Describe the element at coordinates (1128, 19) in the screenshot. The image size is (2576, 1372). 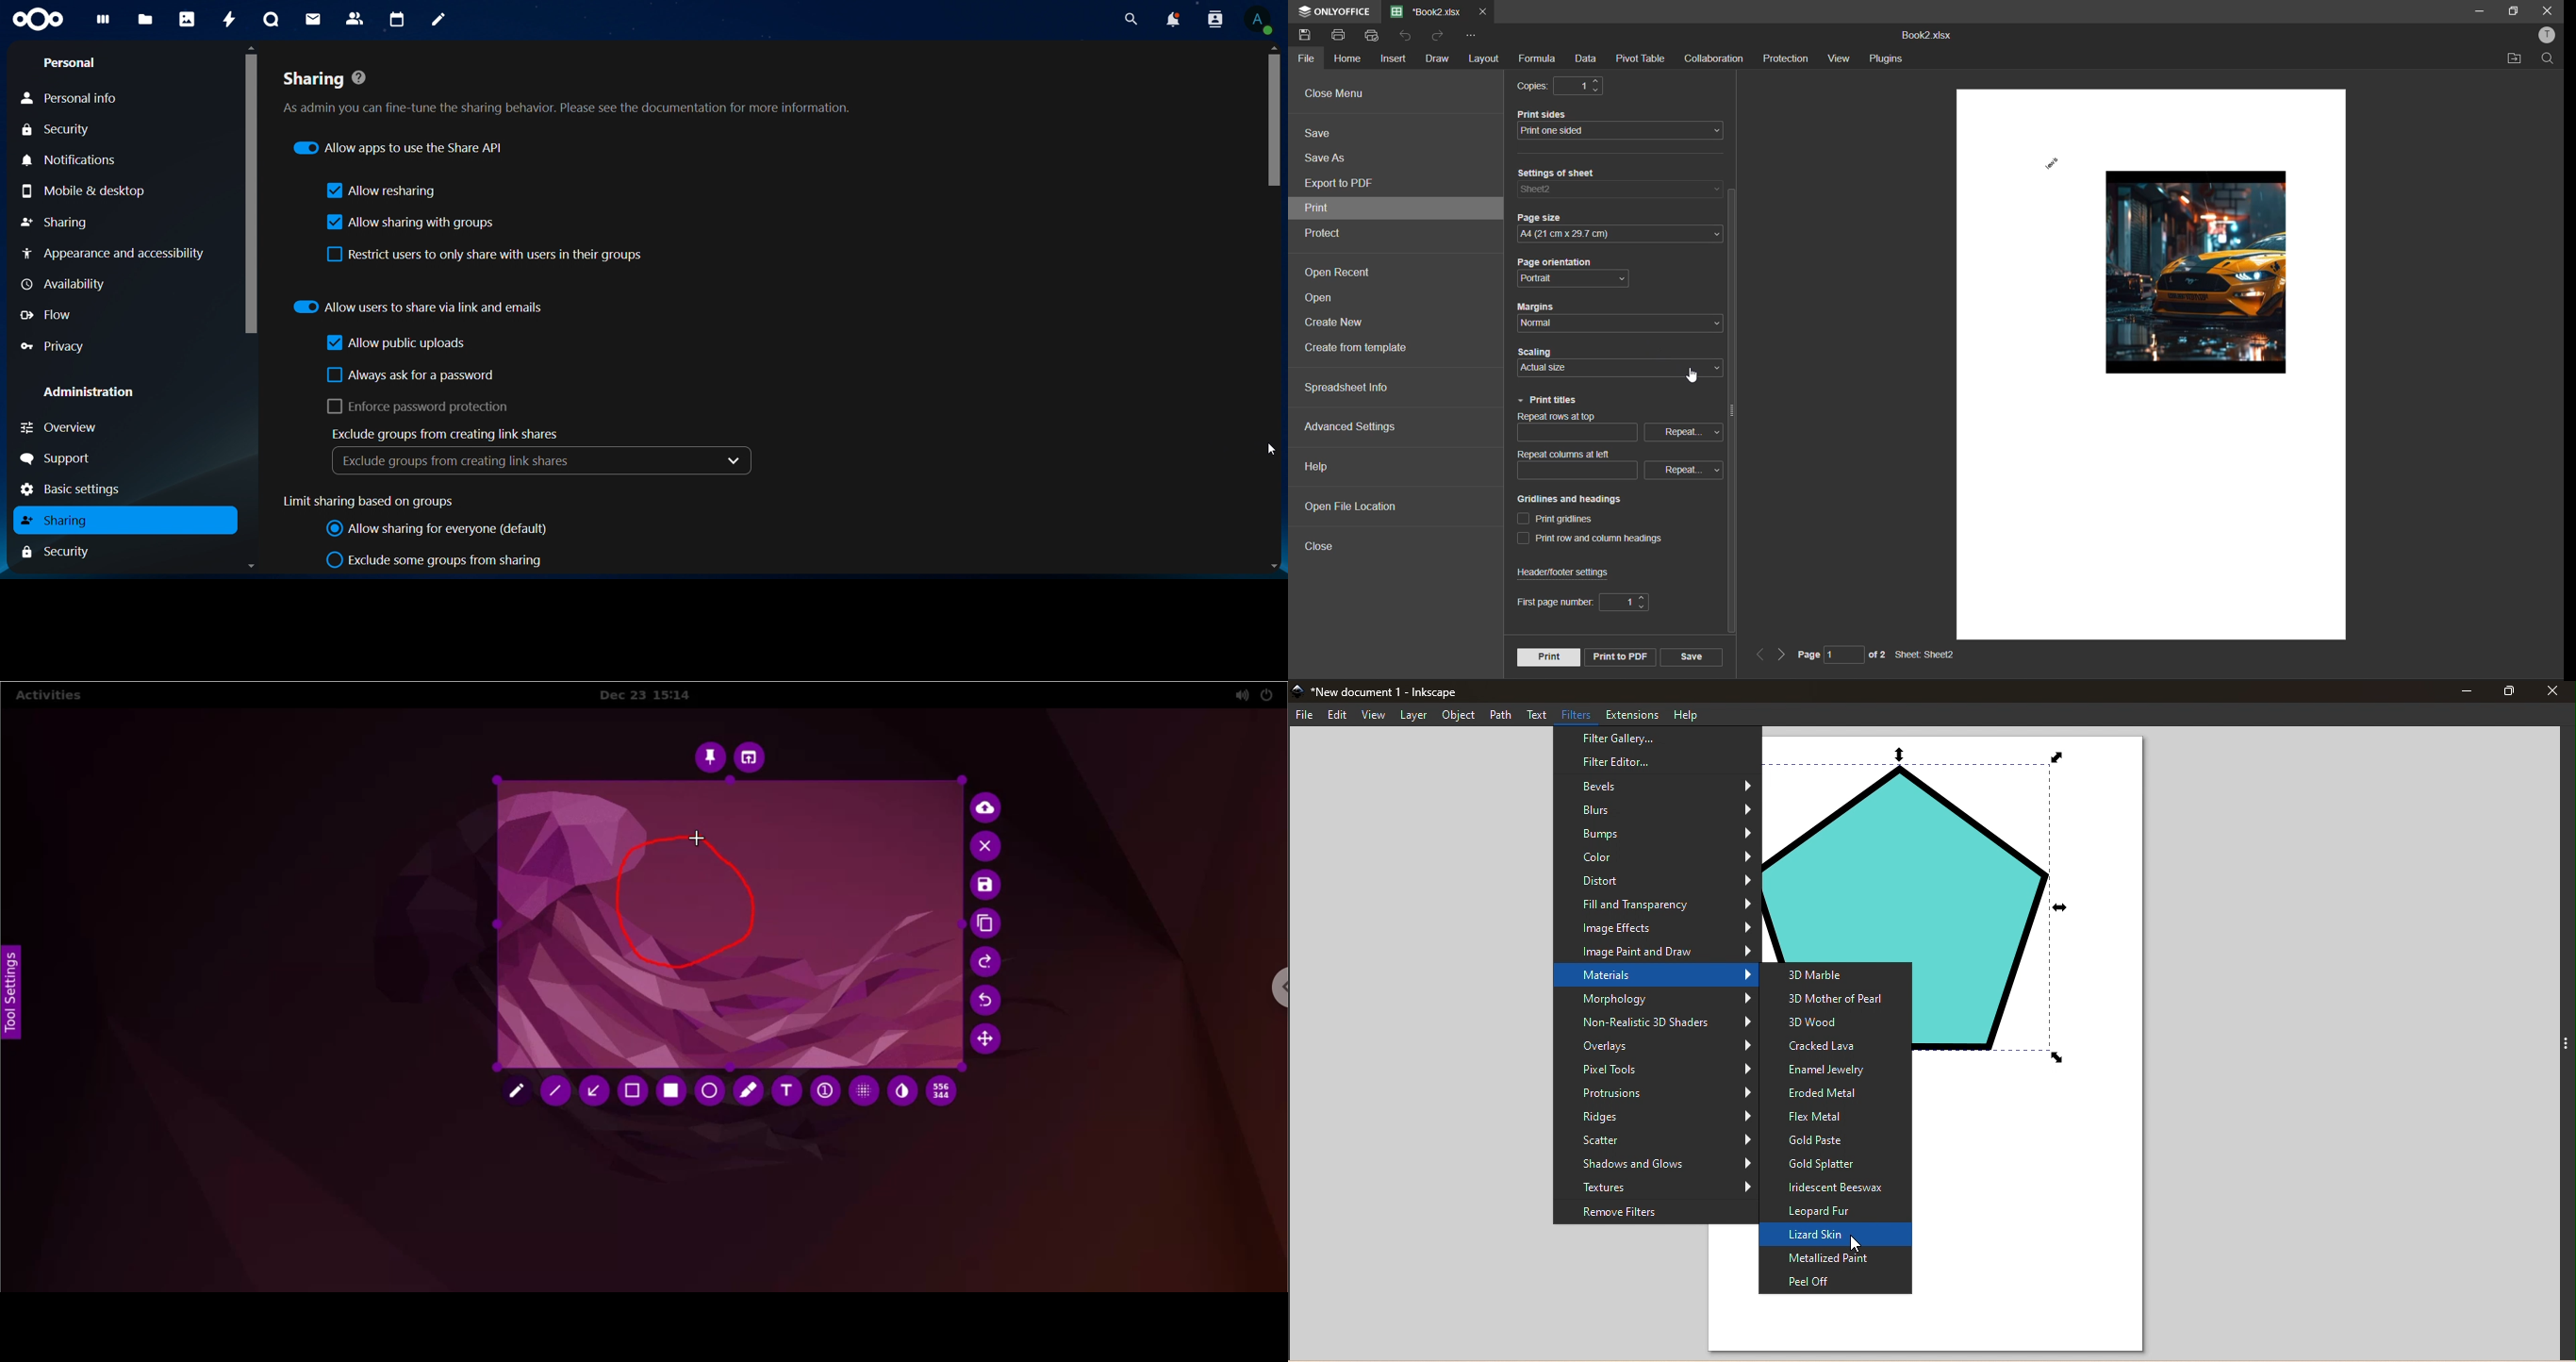
I see `search` at that location.